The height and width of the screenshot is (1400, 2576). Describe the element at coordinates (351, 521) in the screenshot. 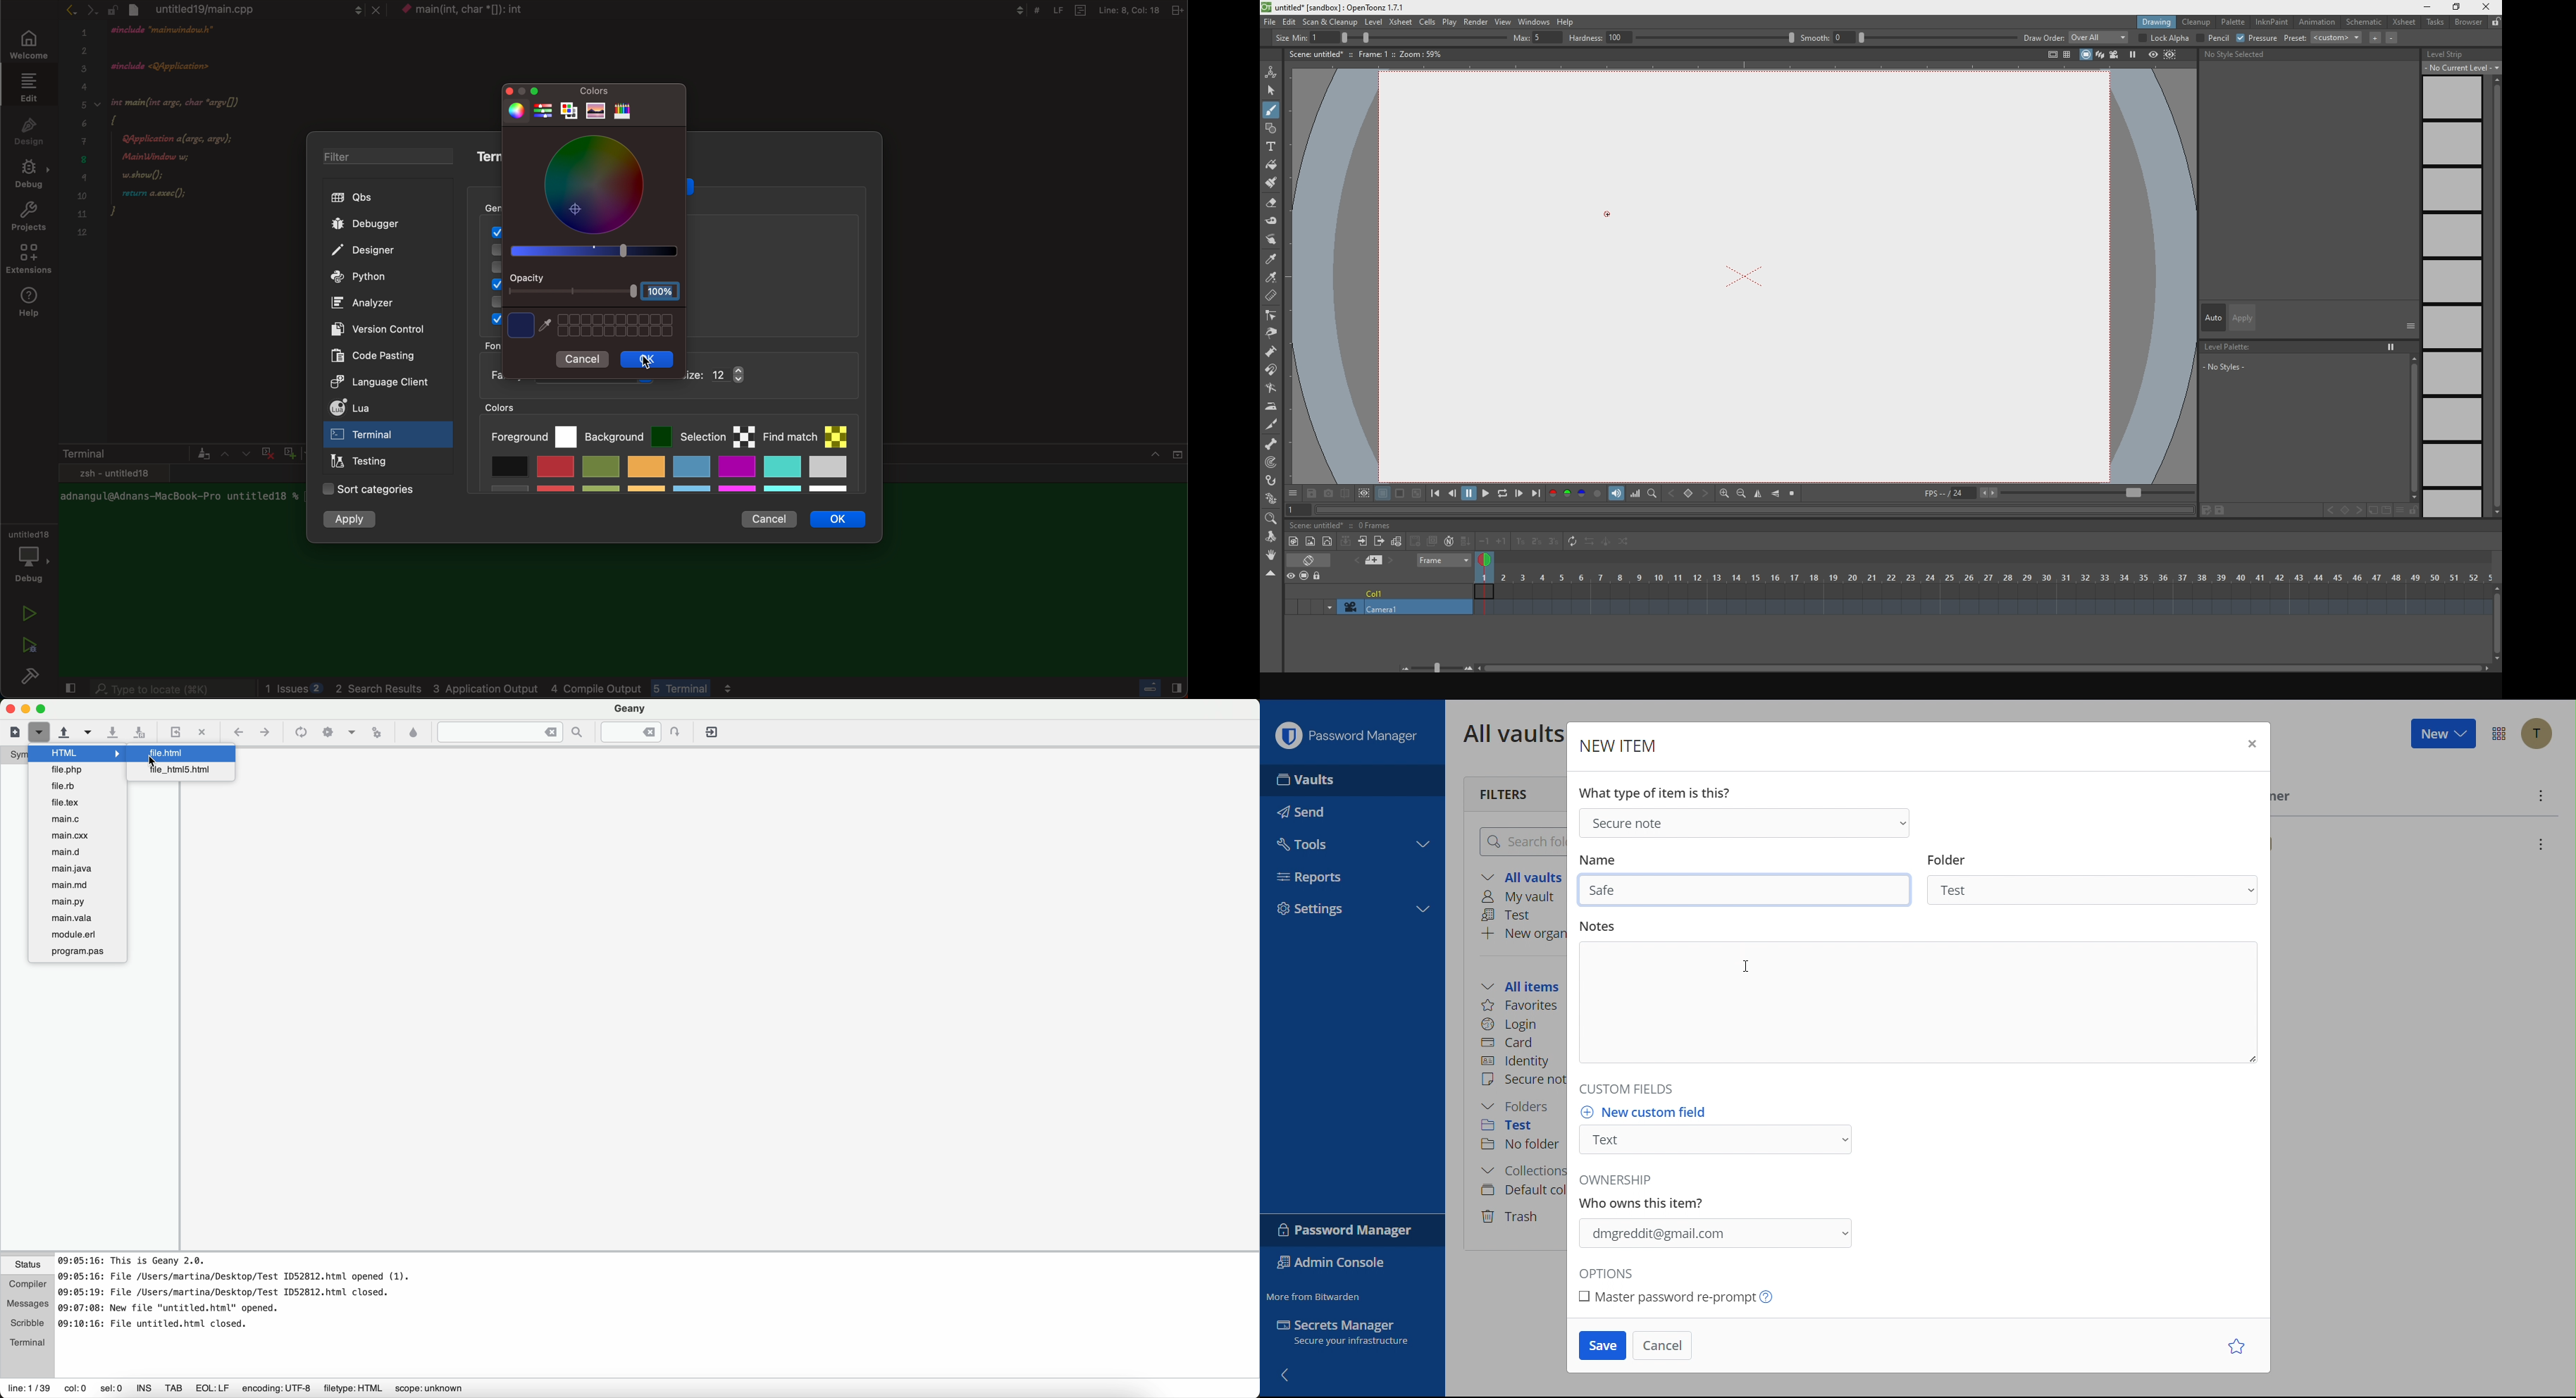

I see `apply` at that location.